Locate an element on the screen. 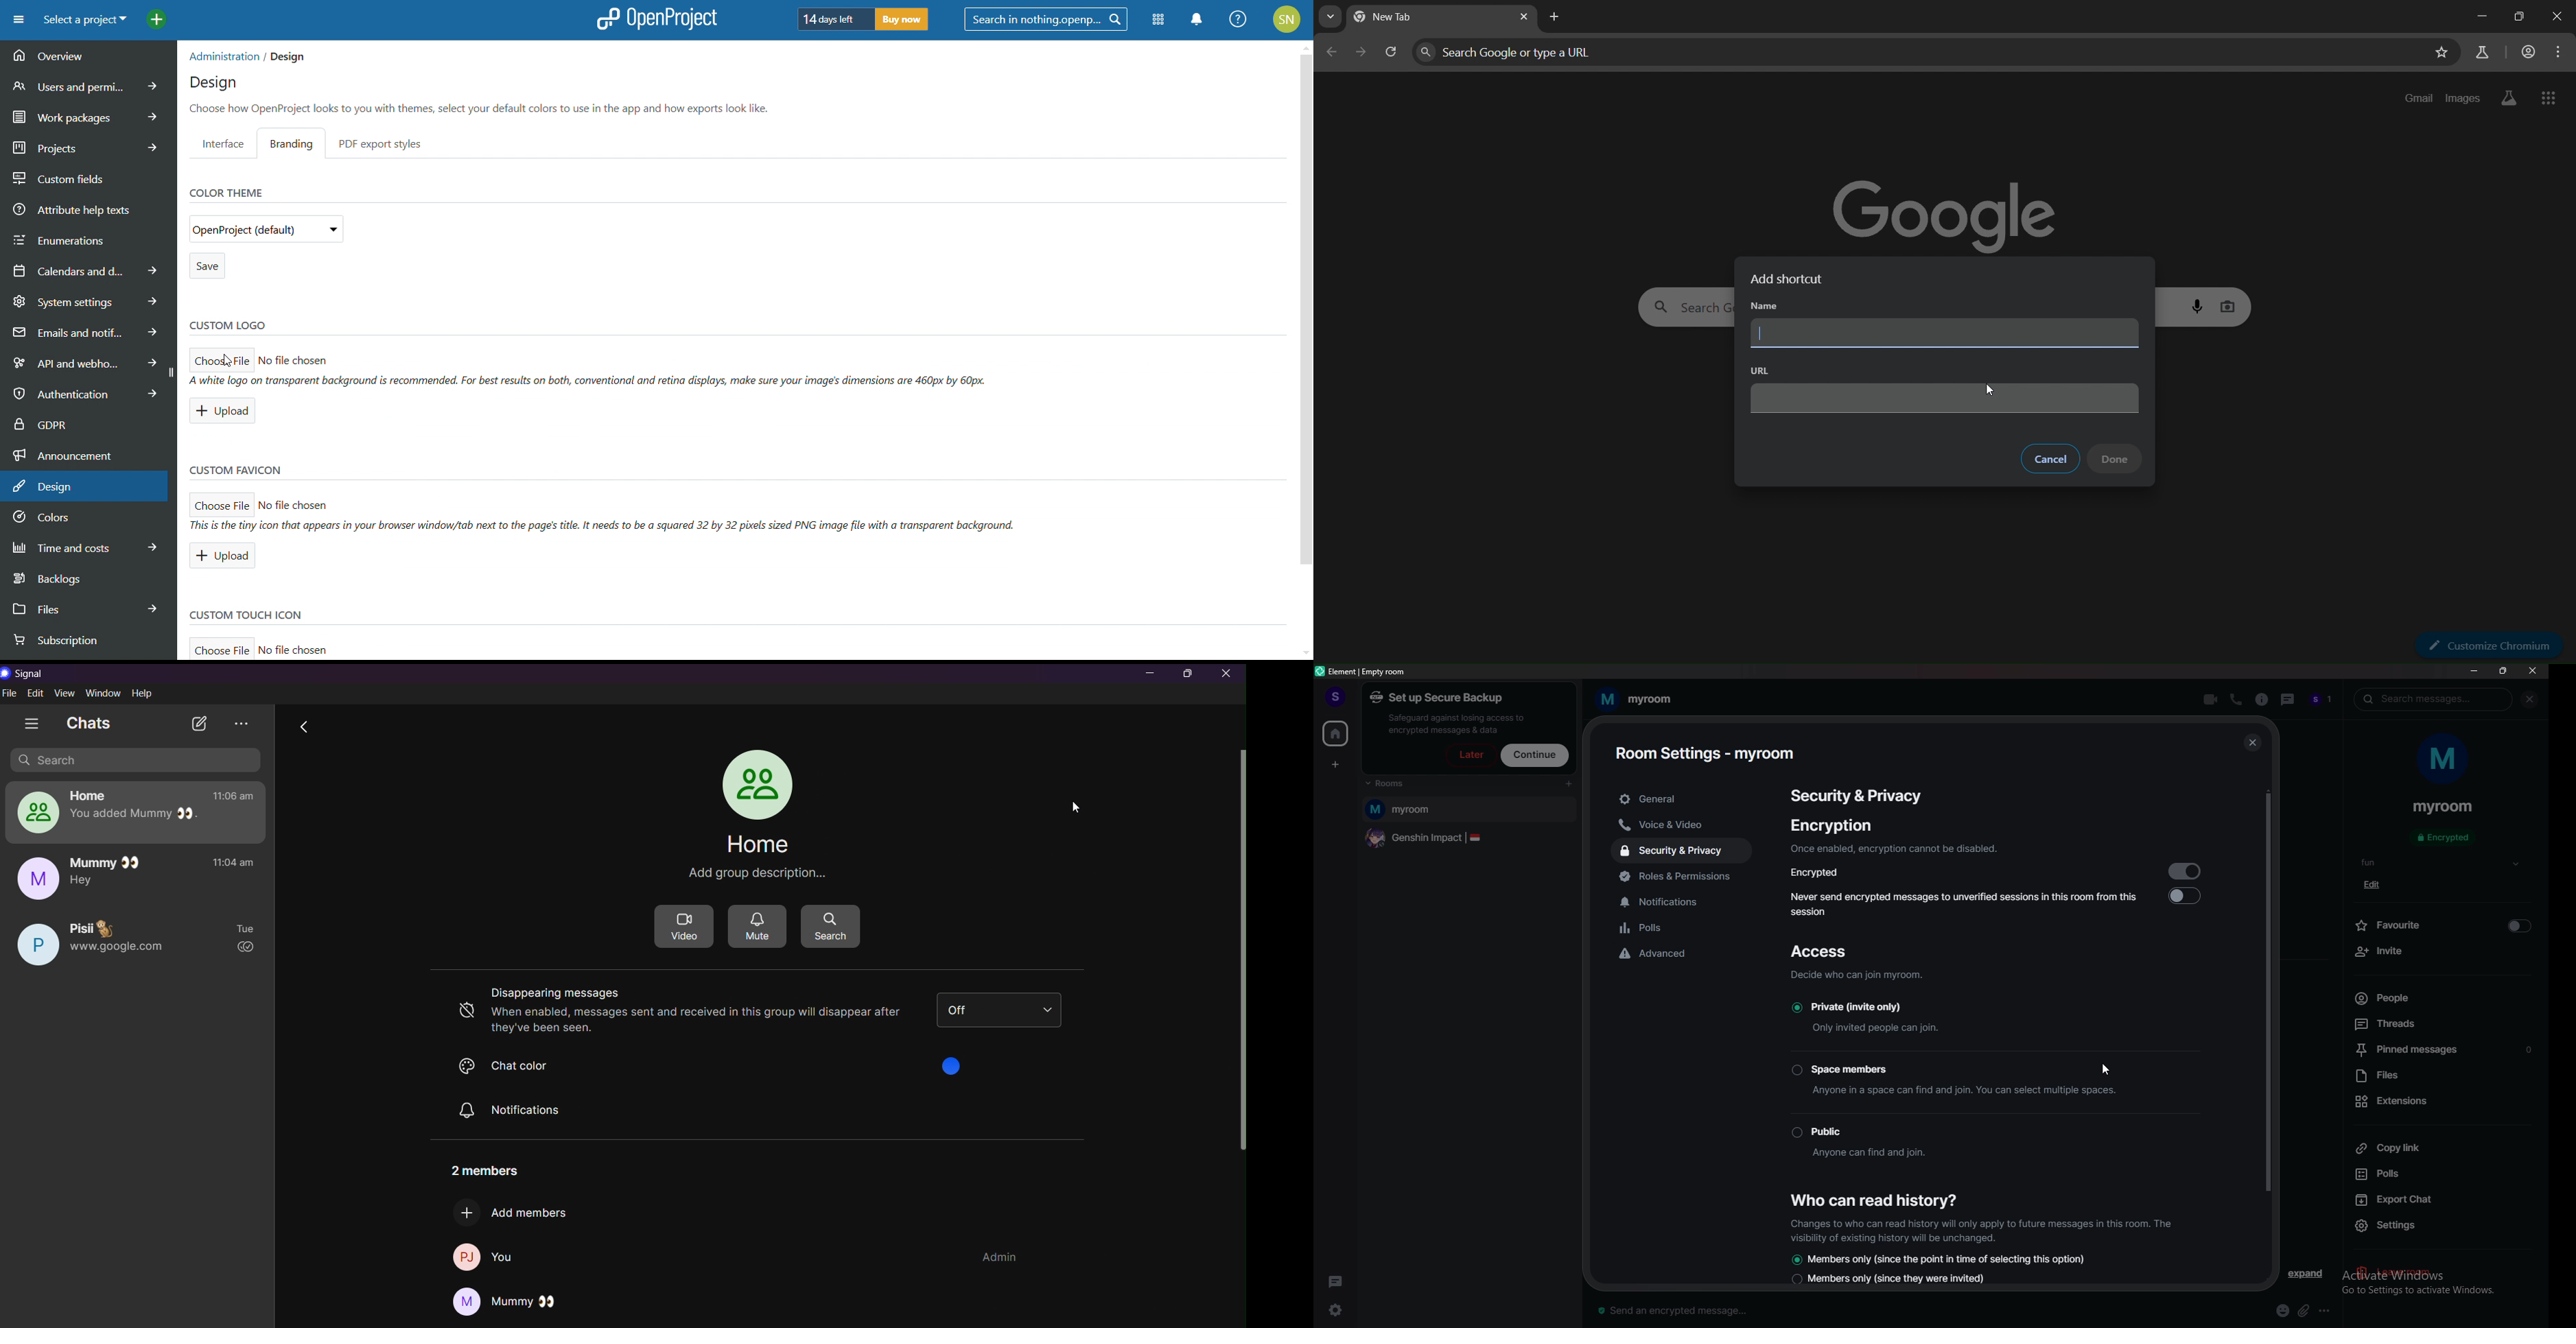 The width and height of the screenshot is (2576, 1344). emoji is located at coordinates (2283, 1311).